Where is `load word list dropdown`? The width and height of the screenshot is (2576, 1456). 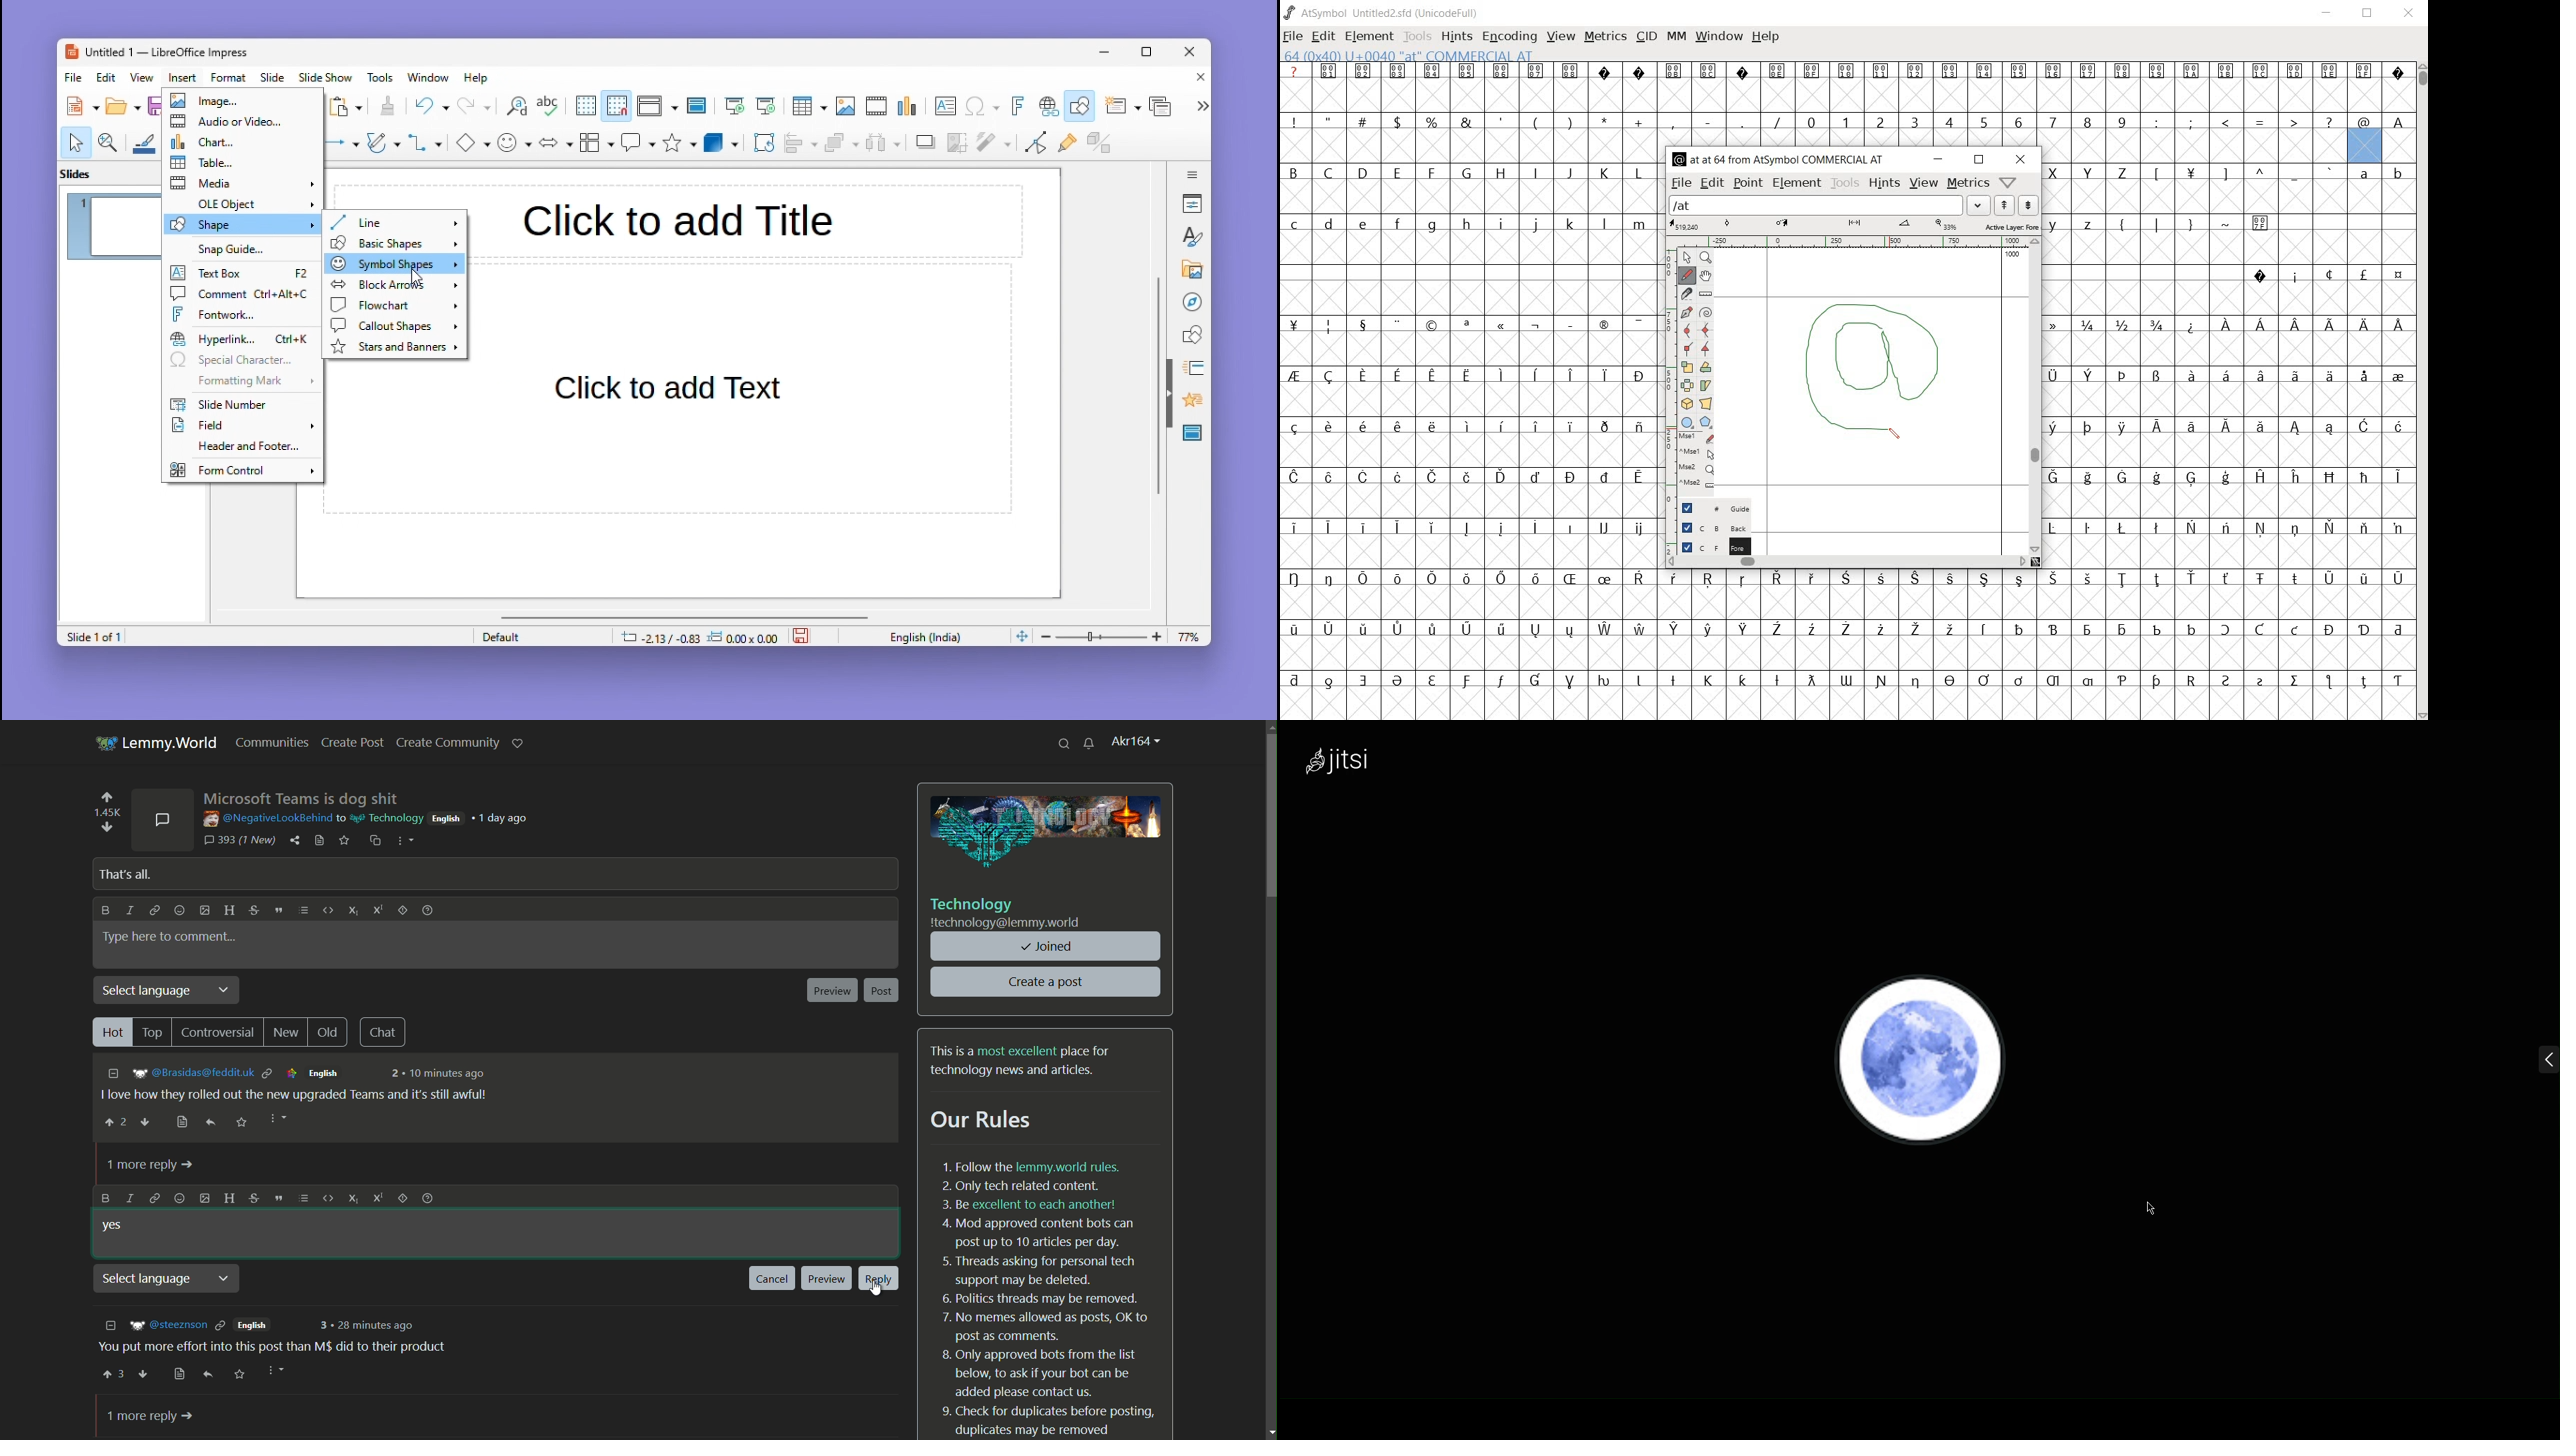 load word list dropdown is located at coordinates (1980, 205).